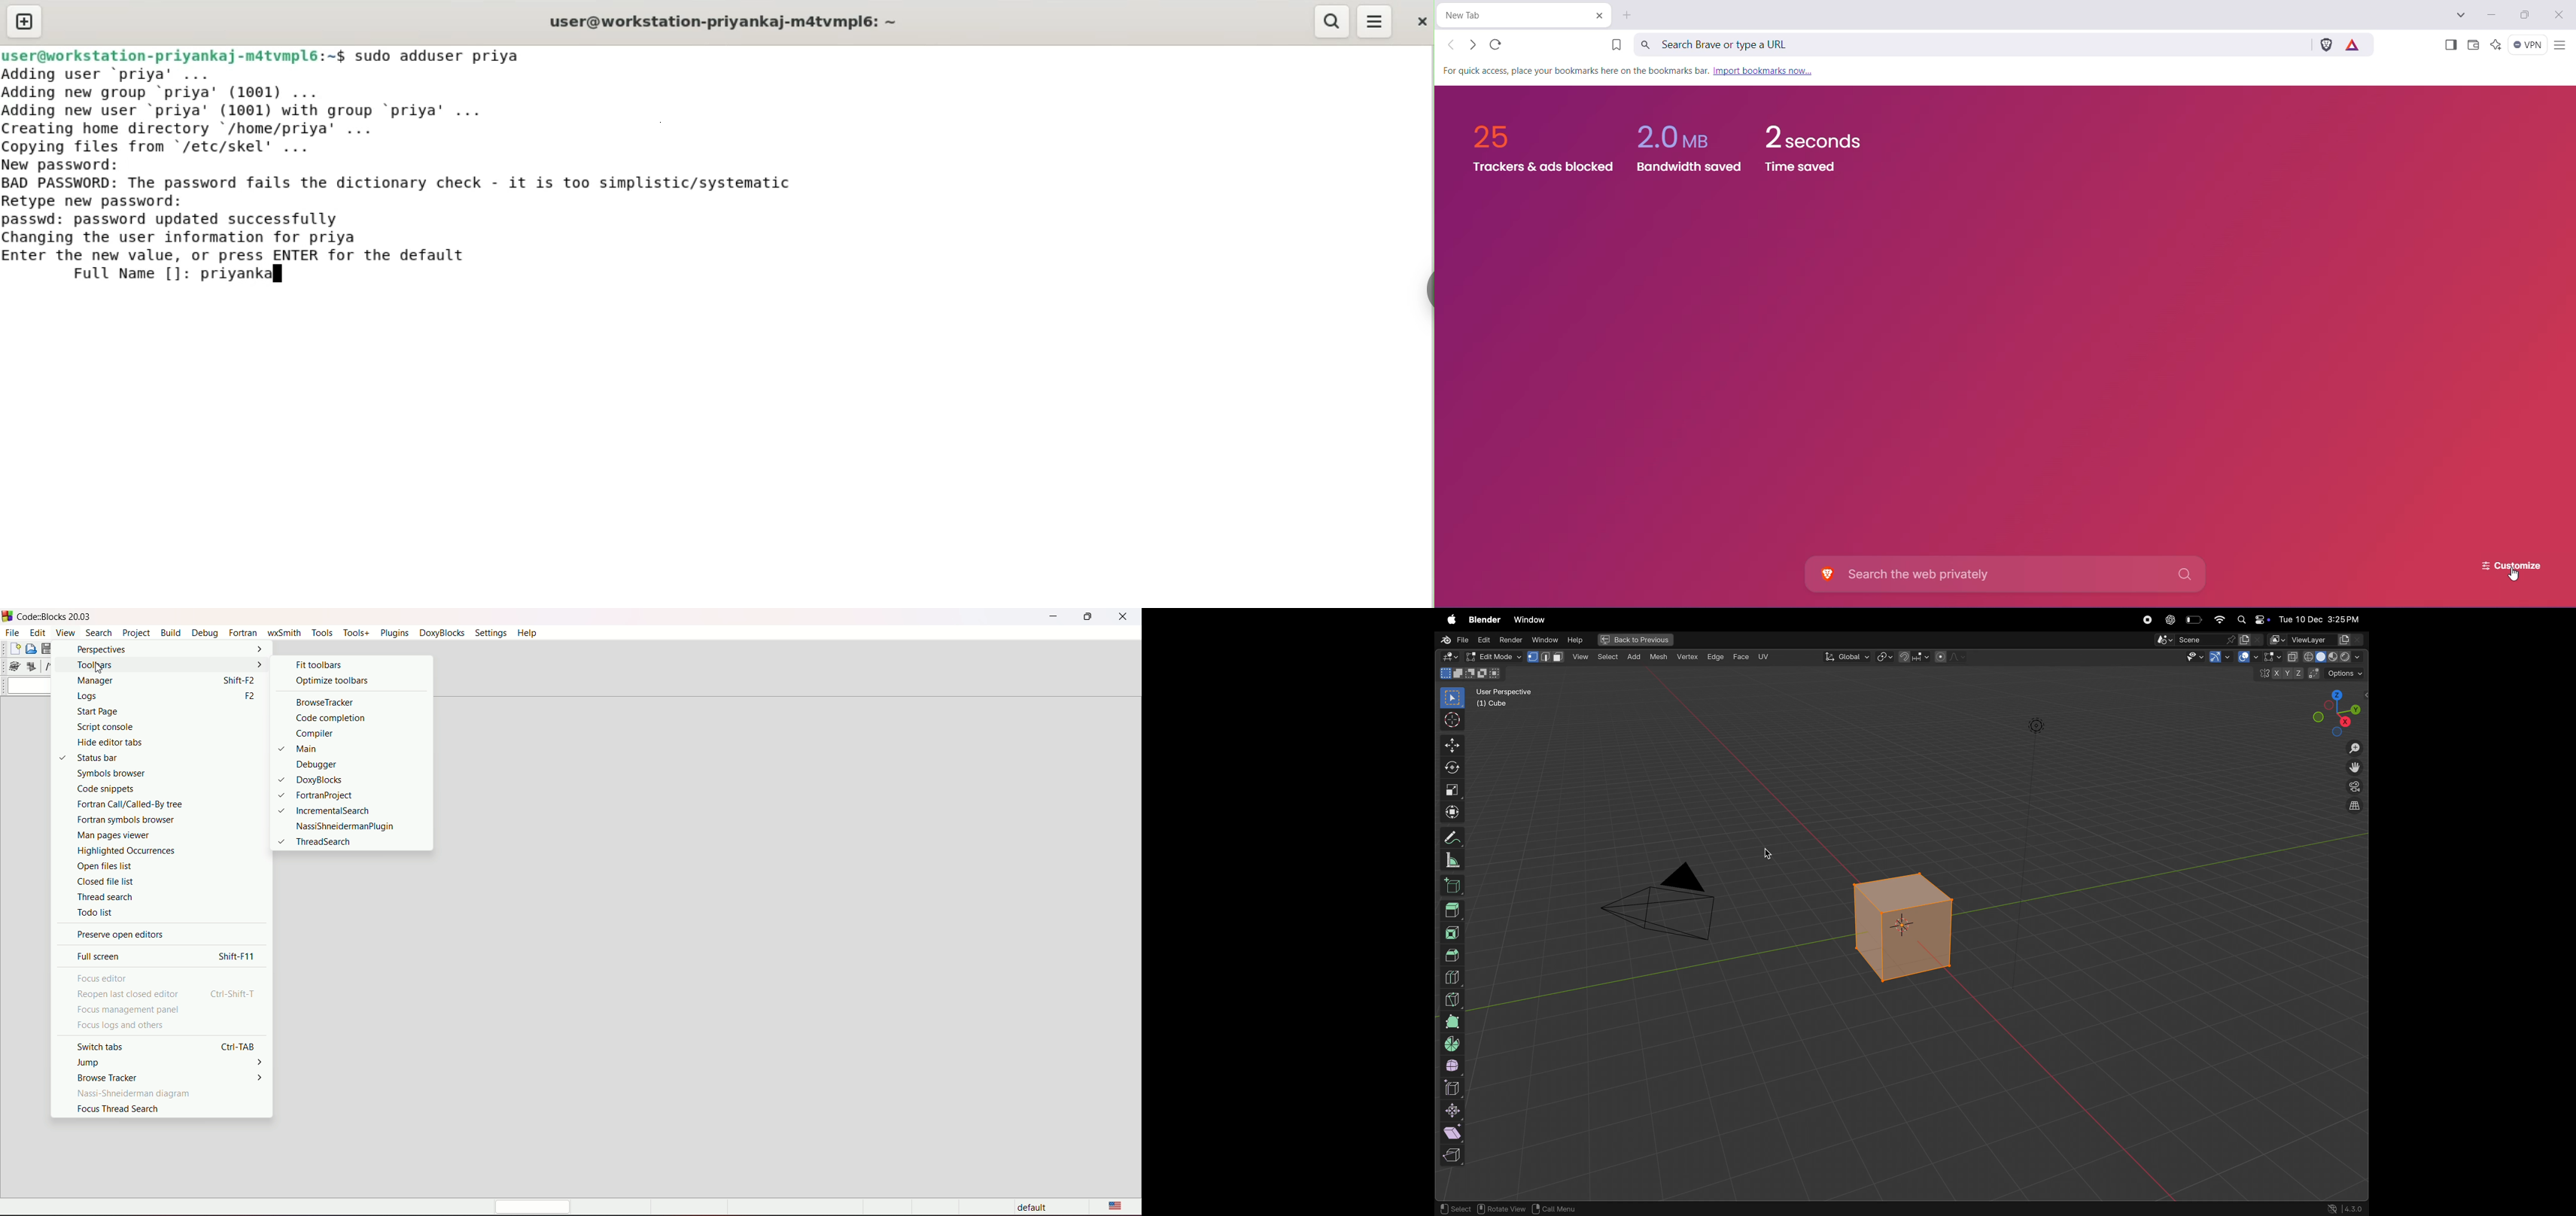 Image resolution: width=2576 pixels, height=1232 pixels. What do you see at coordinates (155, 650) in the screenshot?
I see `perspectives` at bounding box center [155, 650].